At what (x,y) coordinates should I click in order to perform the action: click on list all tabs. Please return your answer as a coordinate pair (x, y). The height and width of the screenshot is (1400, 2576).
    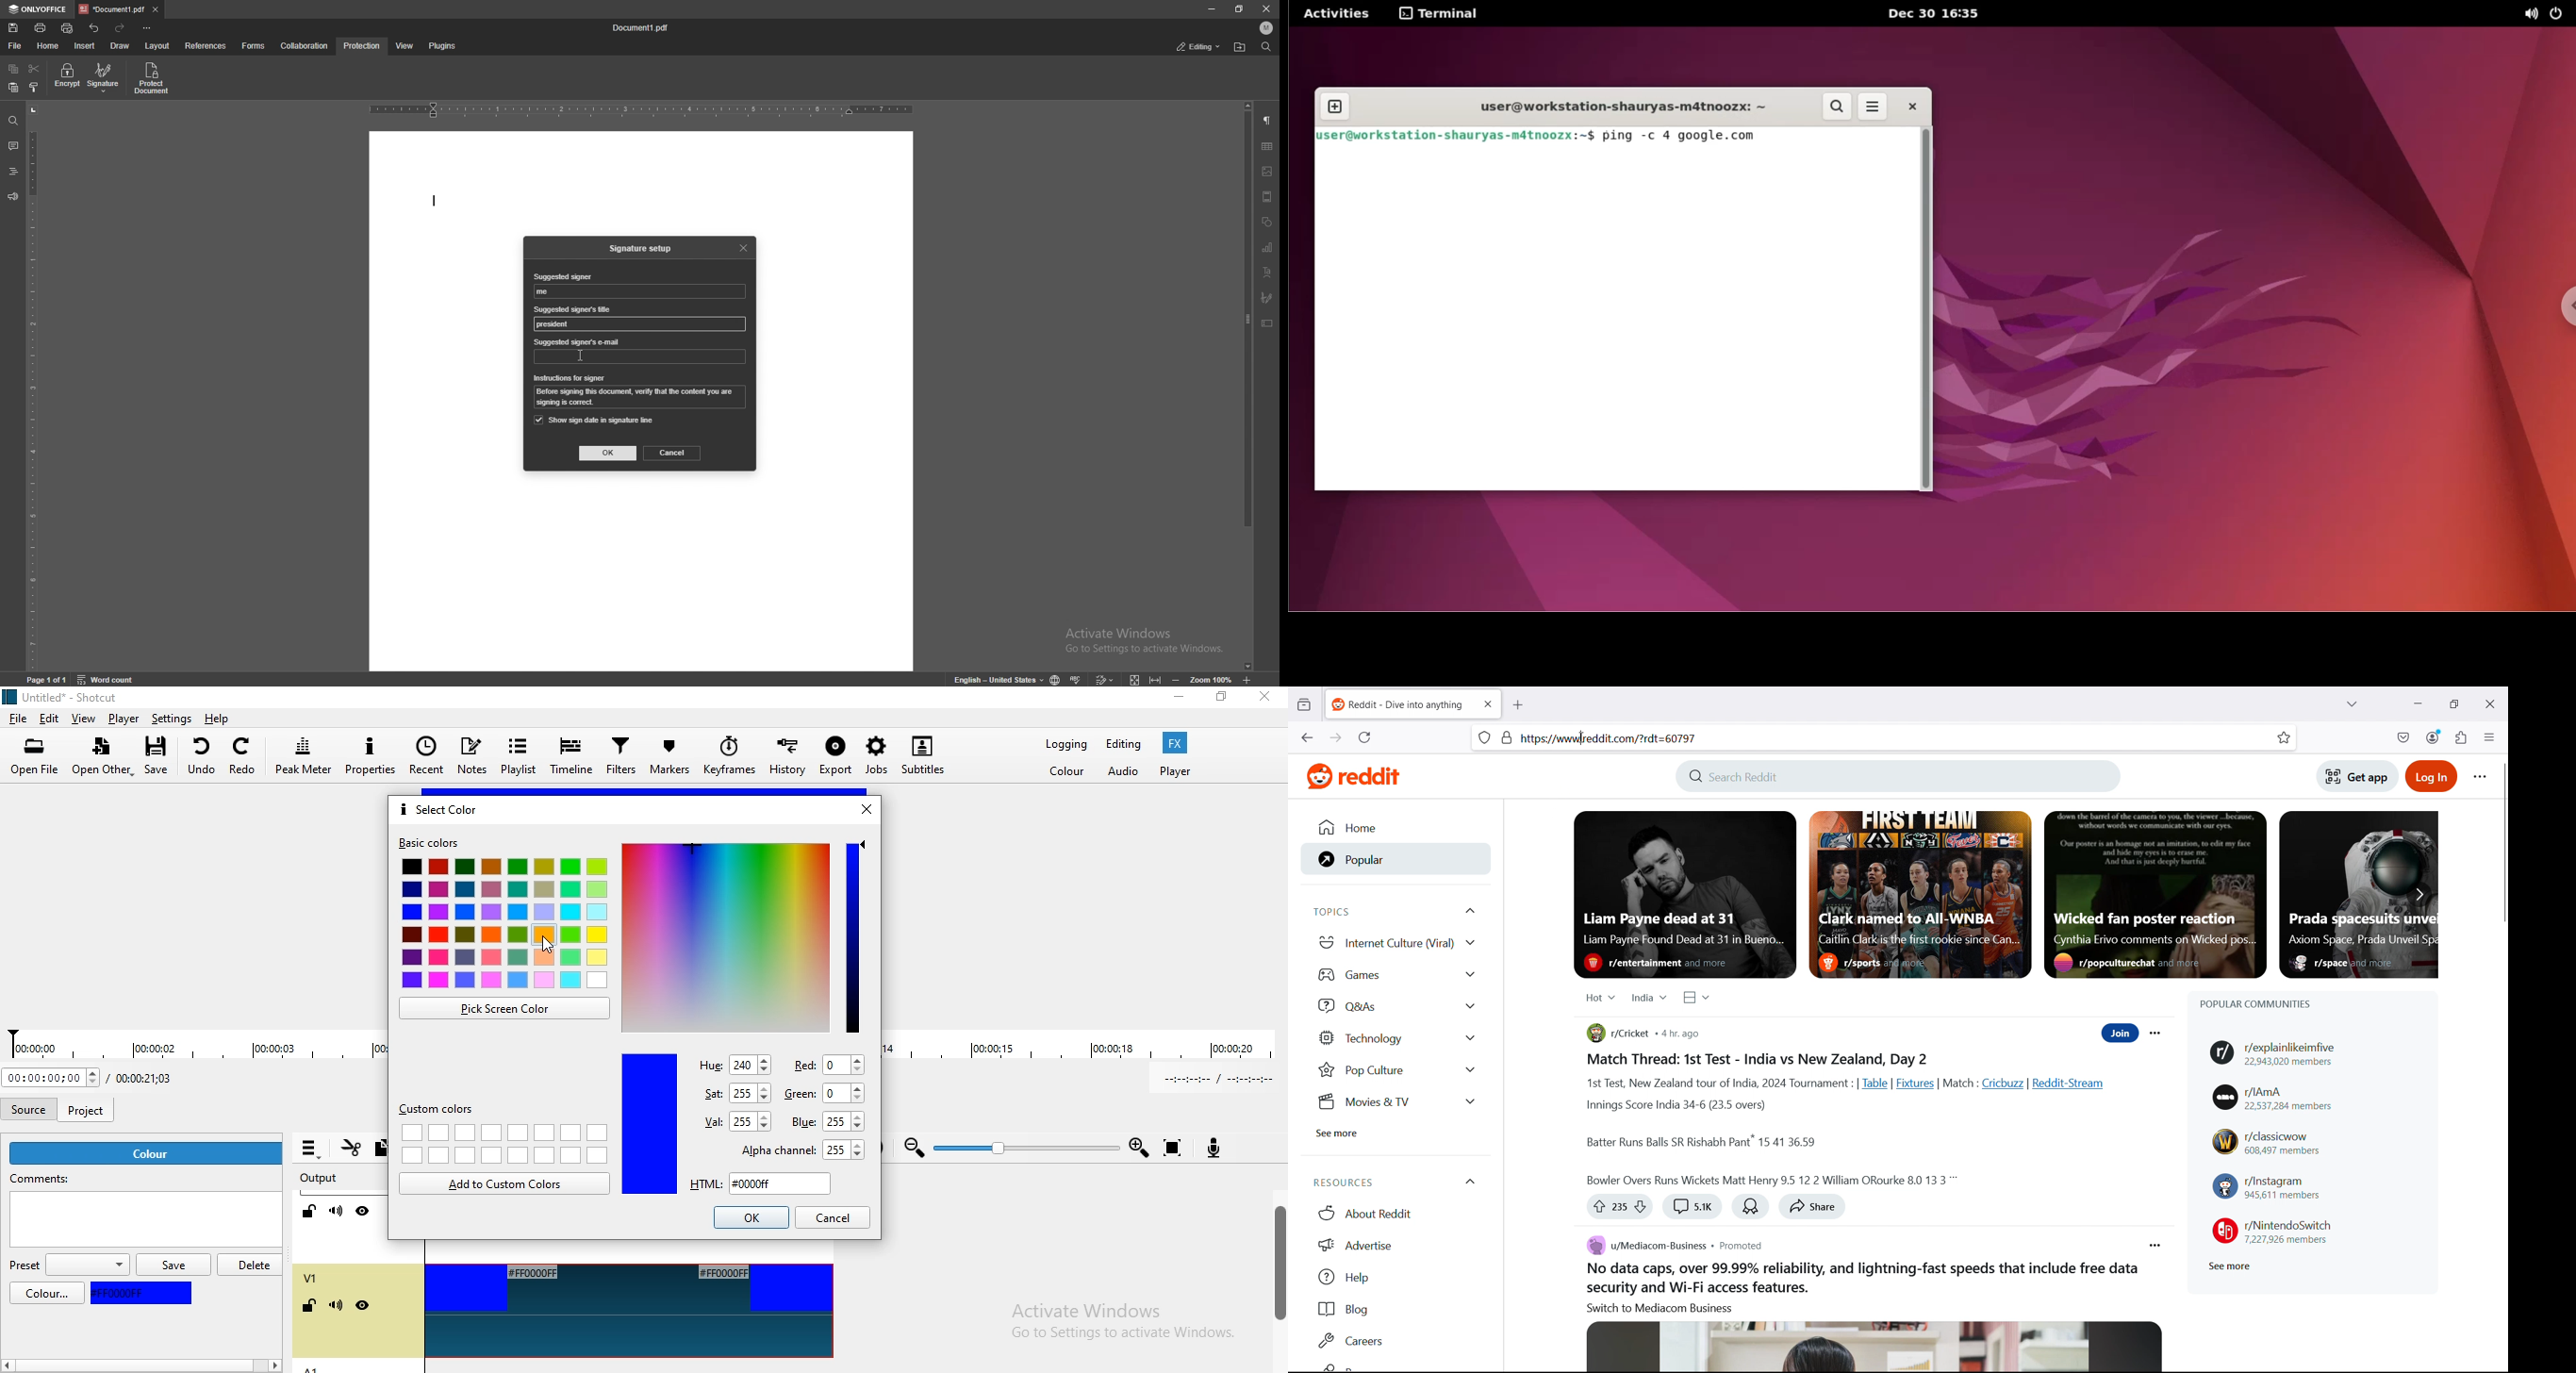
    Looking at the image, I should click on (2351, 702).